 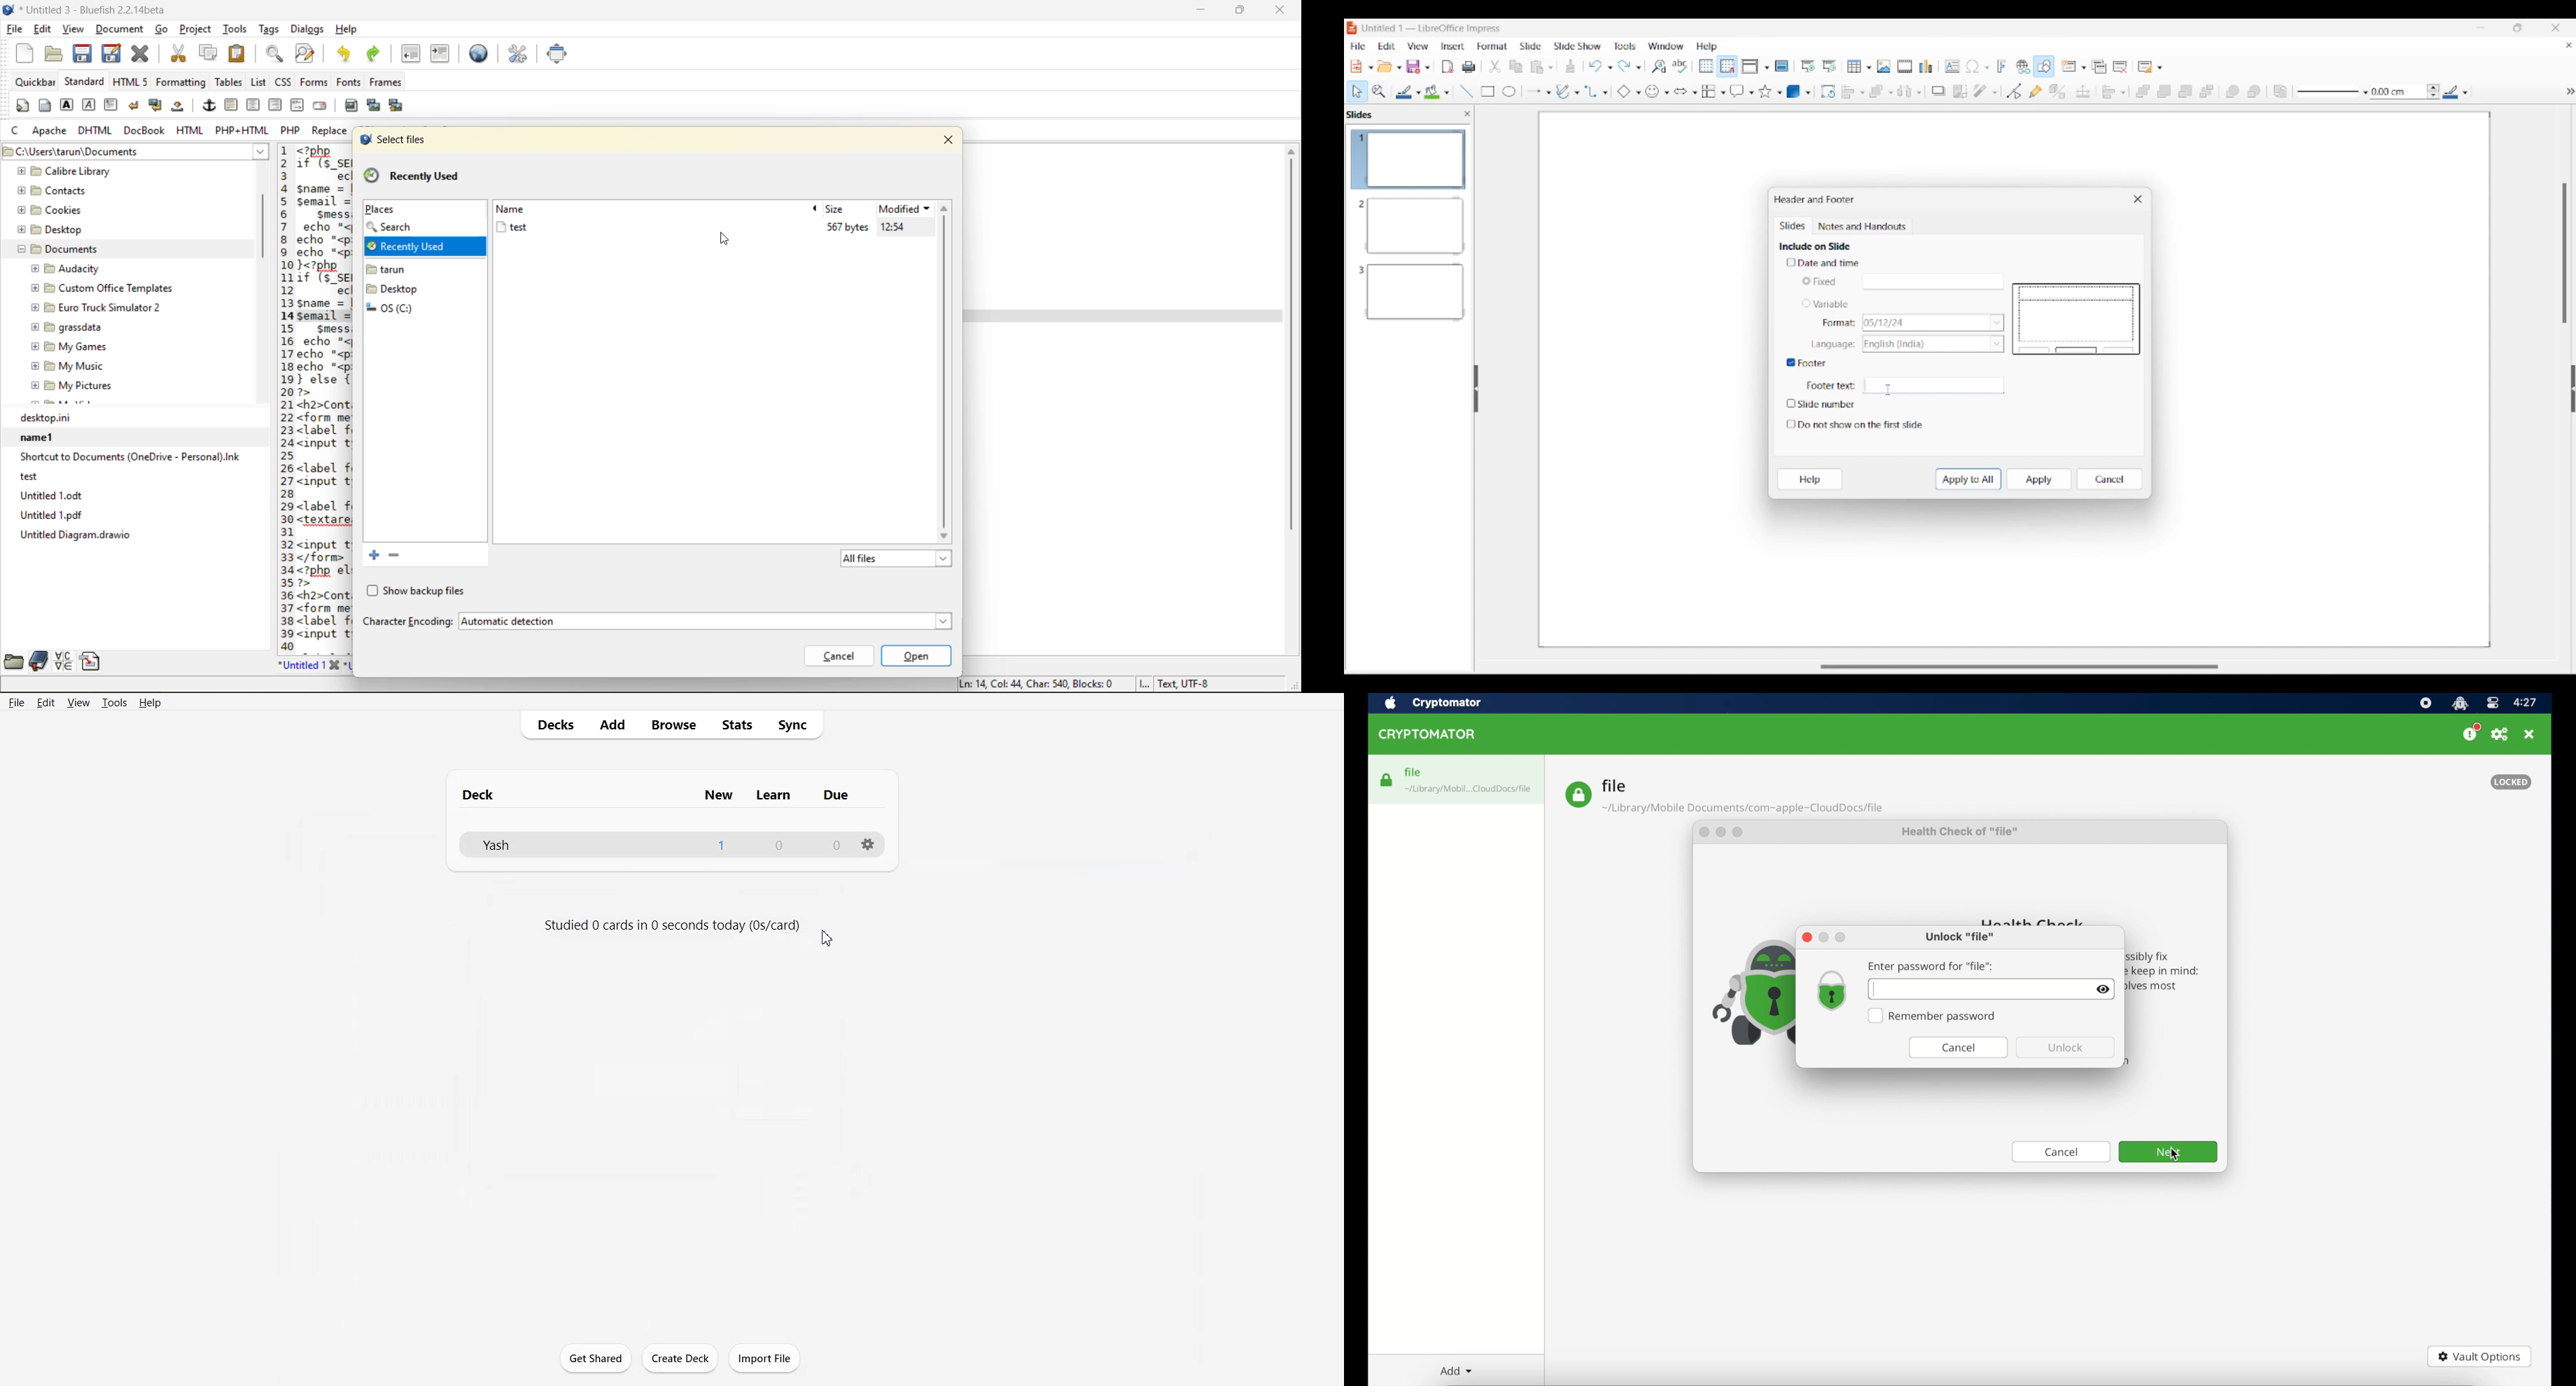 I want to click on Toggle for Fixed, so click(x=1821, y=282).